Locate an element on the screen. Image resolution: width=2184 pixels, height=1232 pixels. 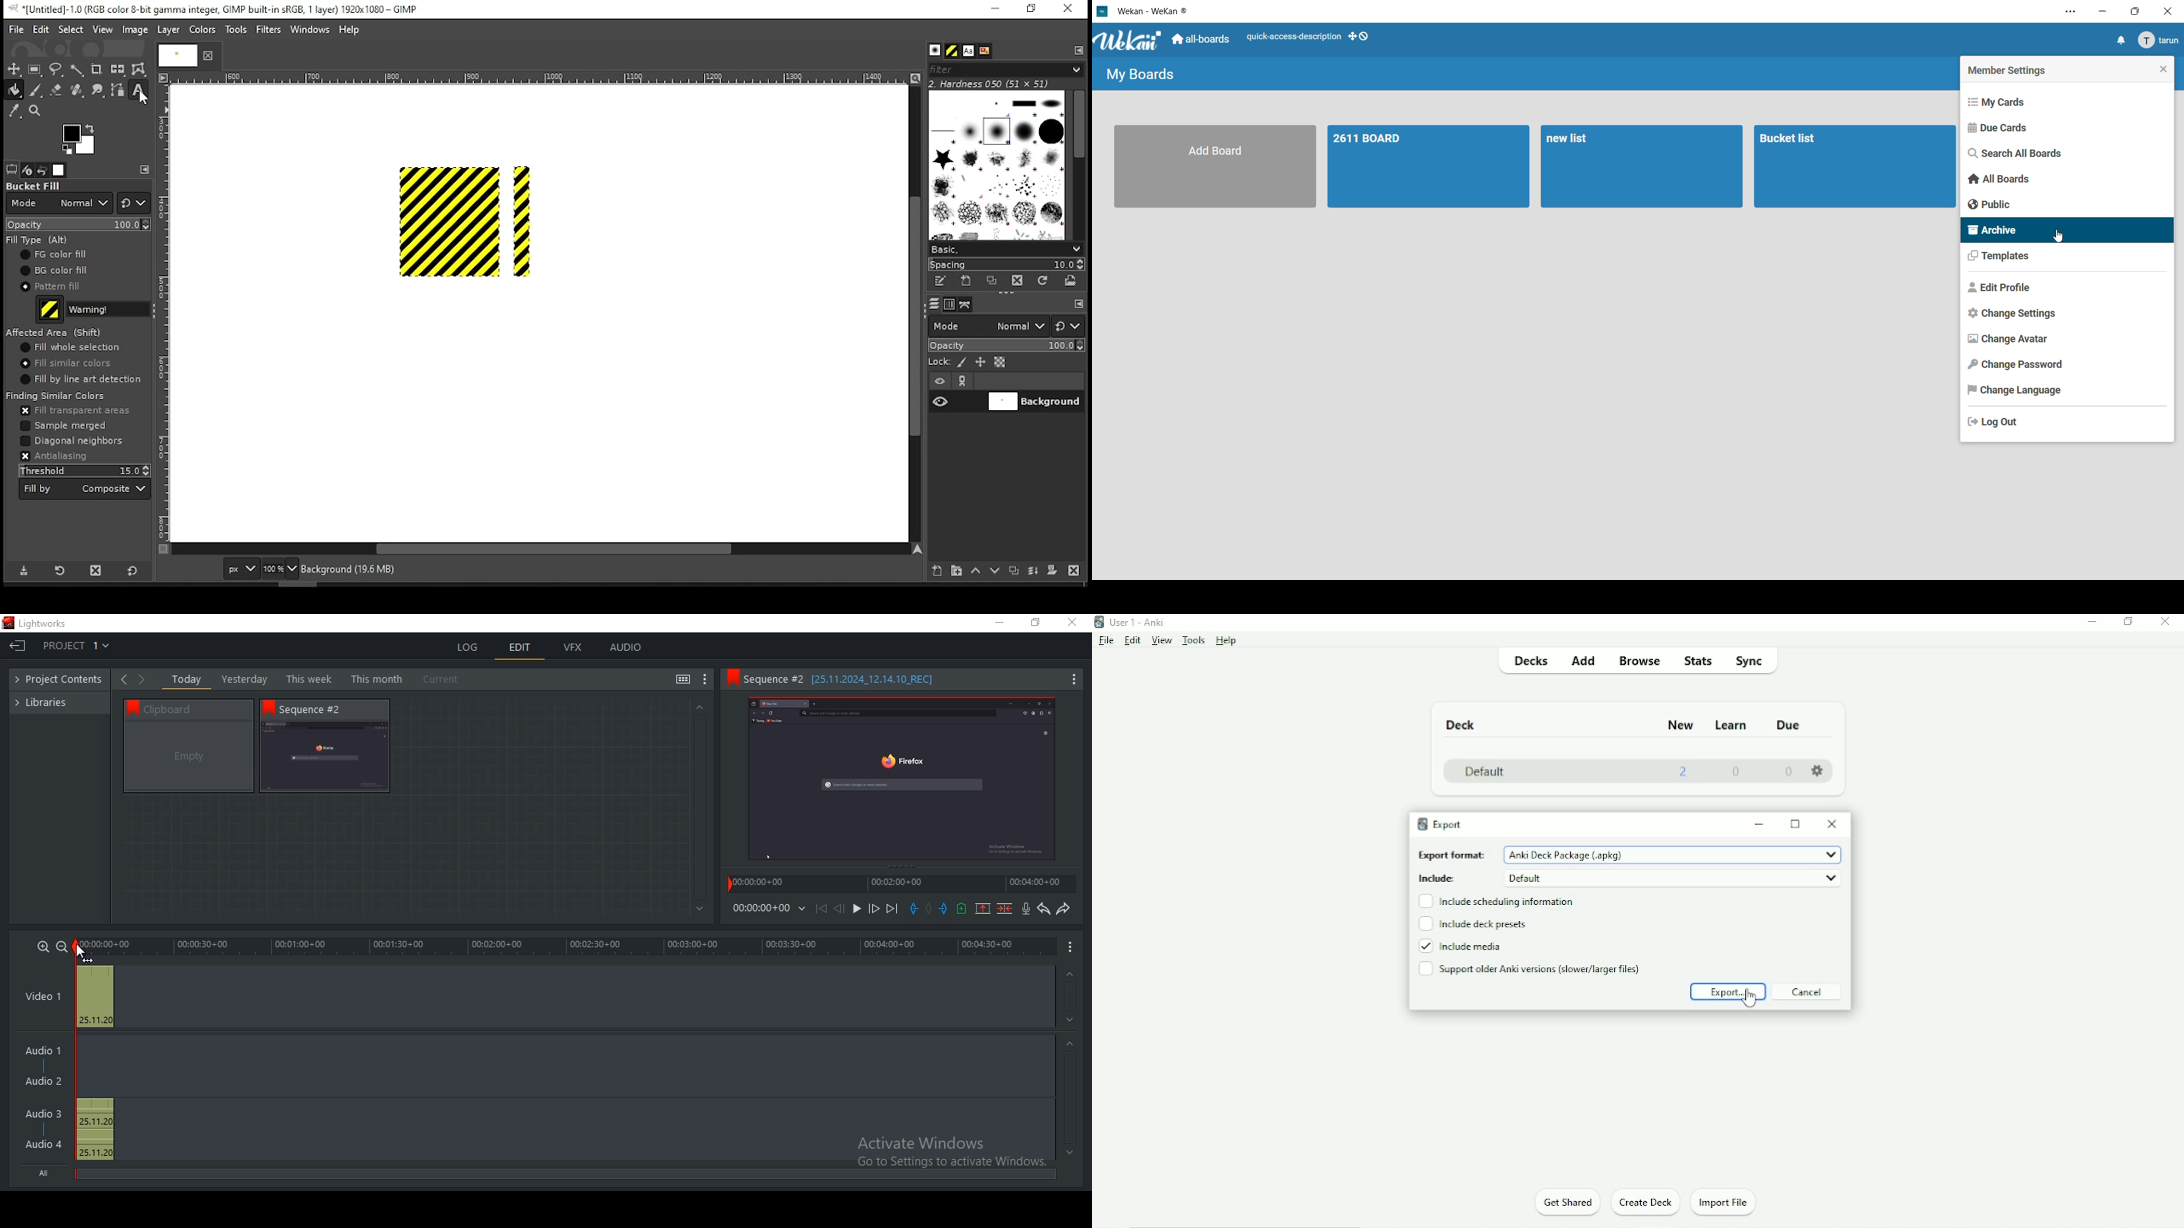
Close is located at coordinates (2164, 623).